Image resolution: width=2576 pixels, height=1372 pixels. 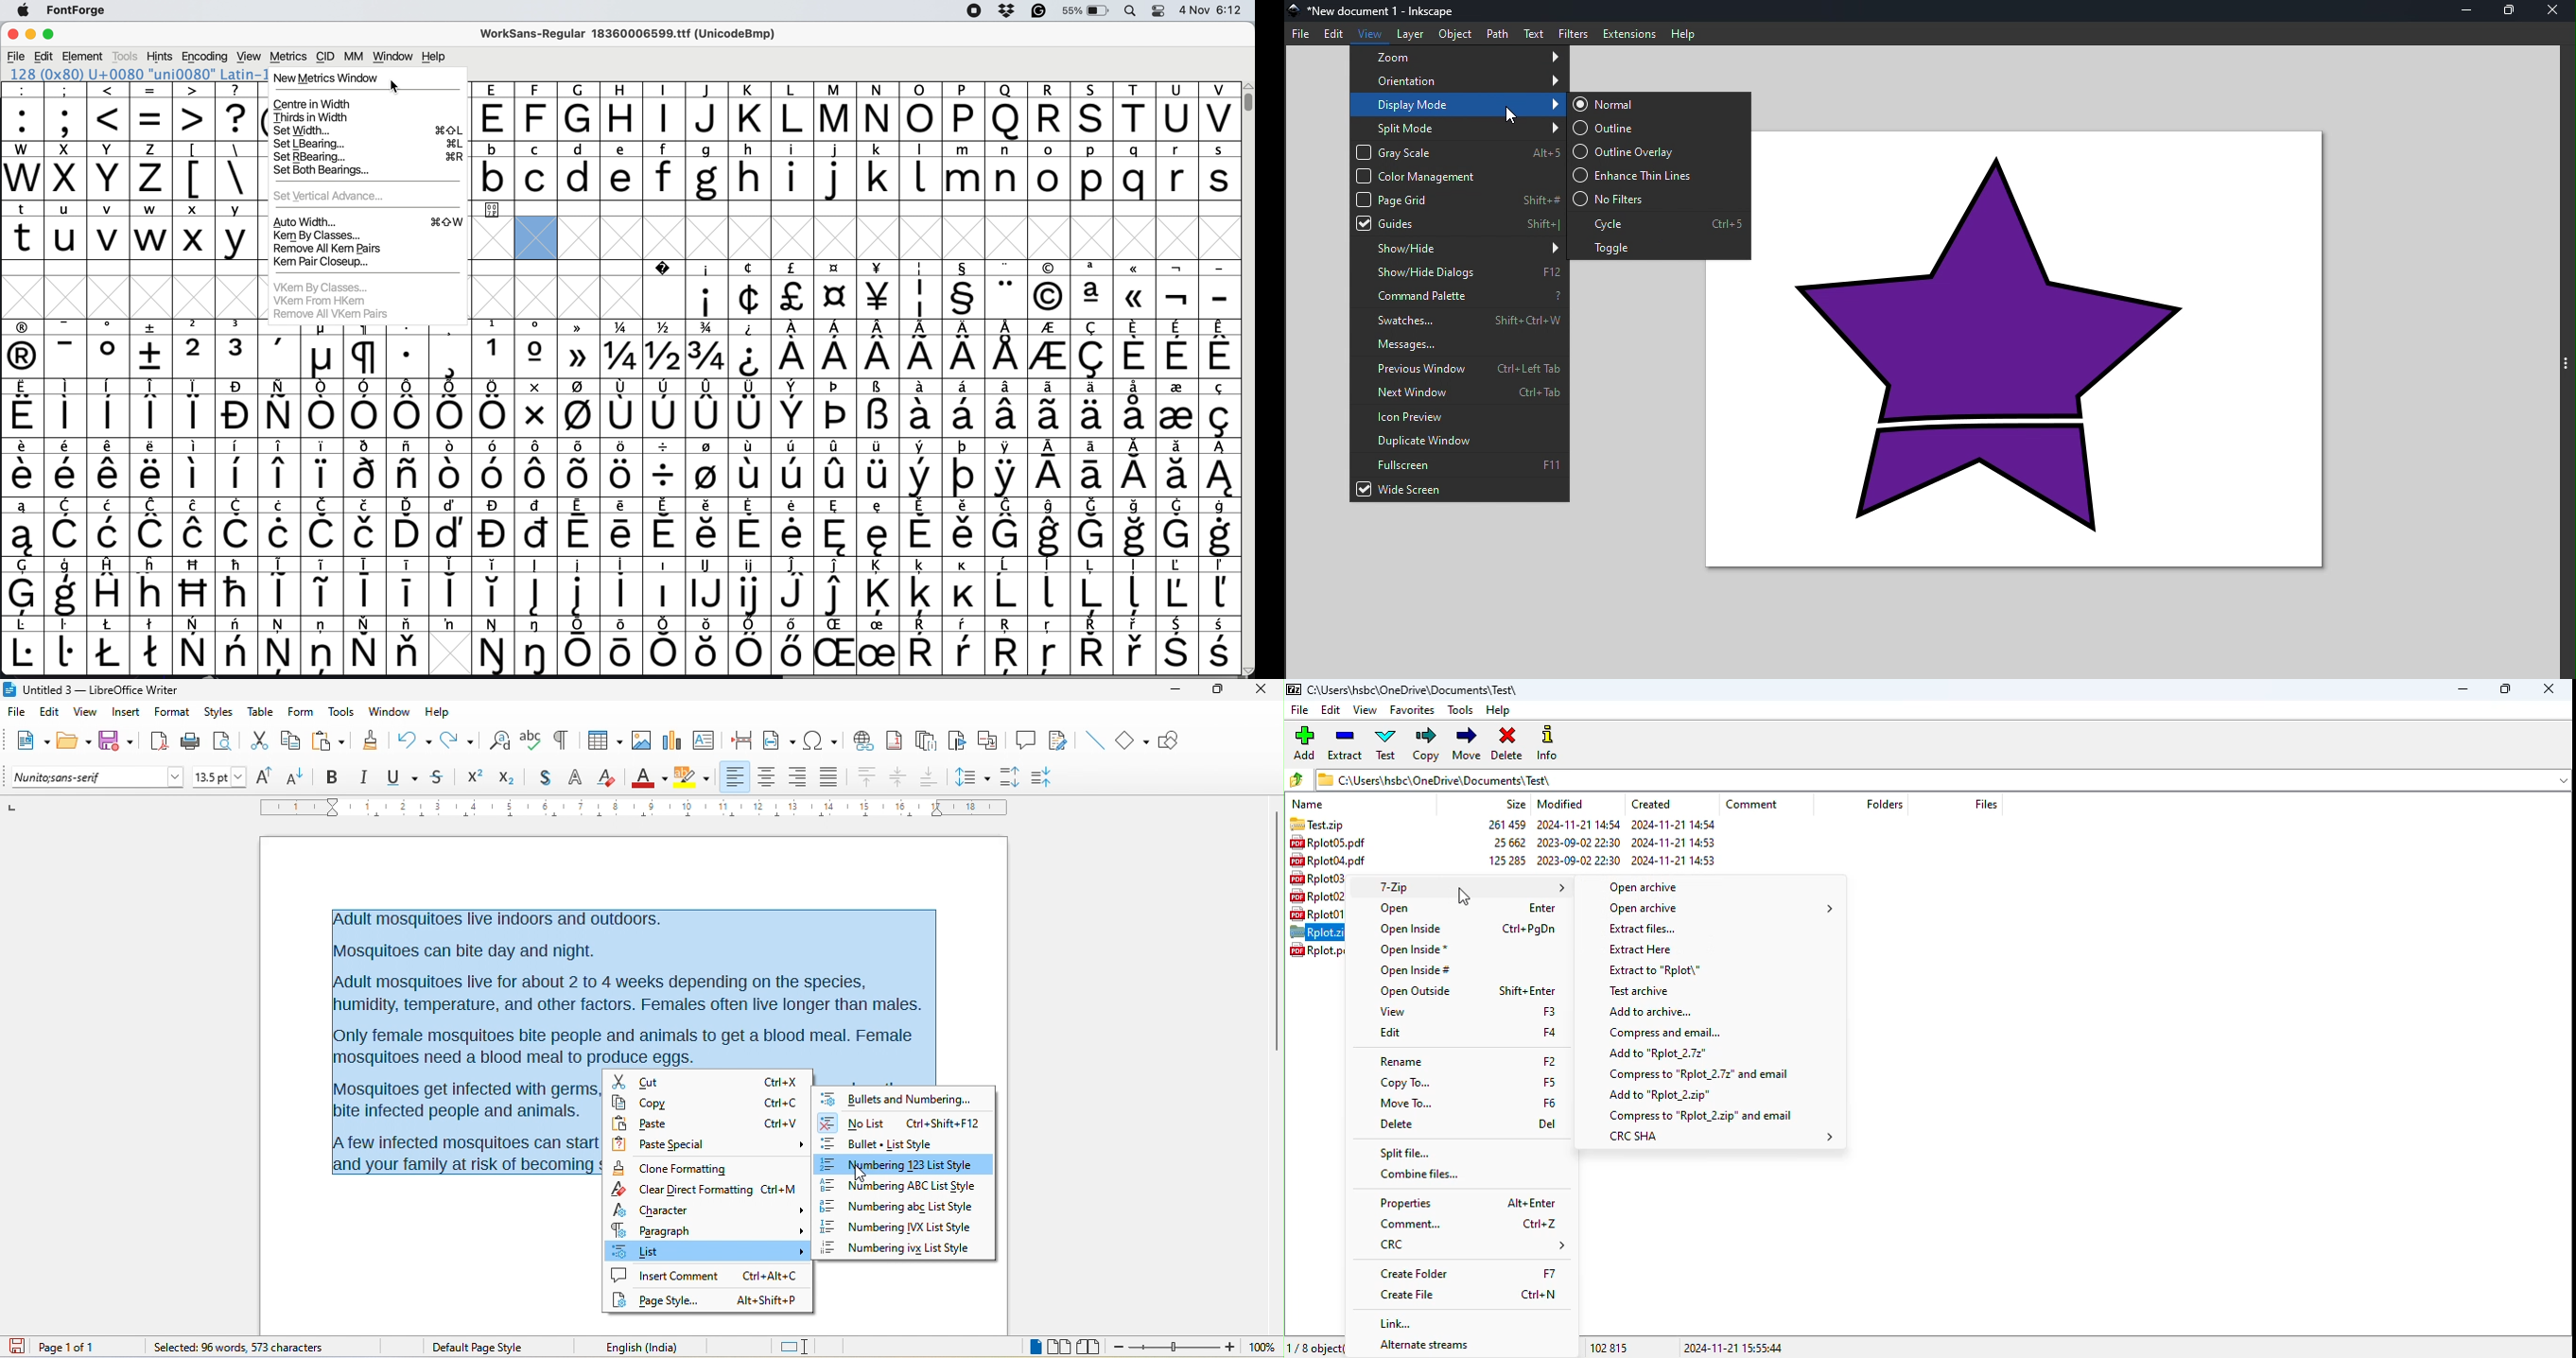 What do you see at coordinates (1987, 803) in the screenshot?
I see `files` at bounding box center [1987, 803].